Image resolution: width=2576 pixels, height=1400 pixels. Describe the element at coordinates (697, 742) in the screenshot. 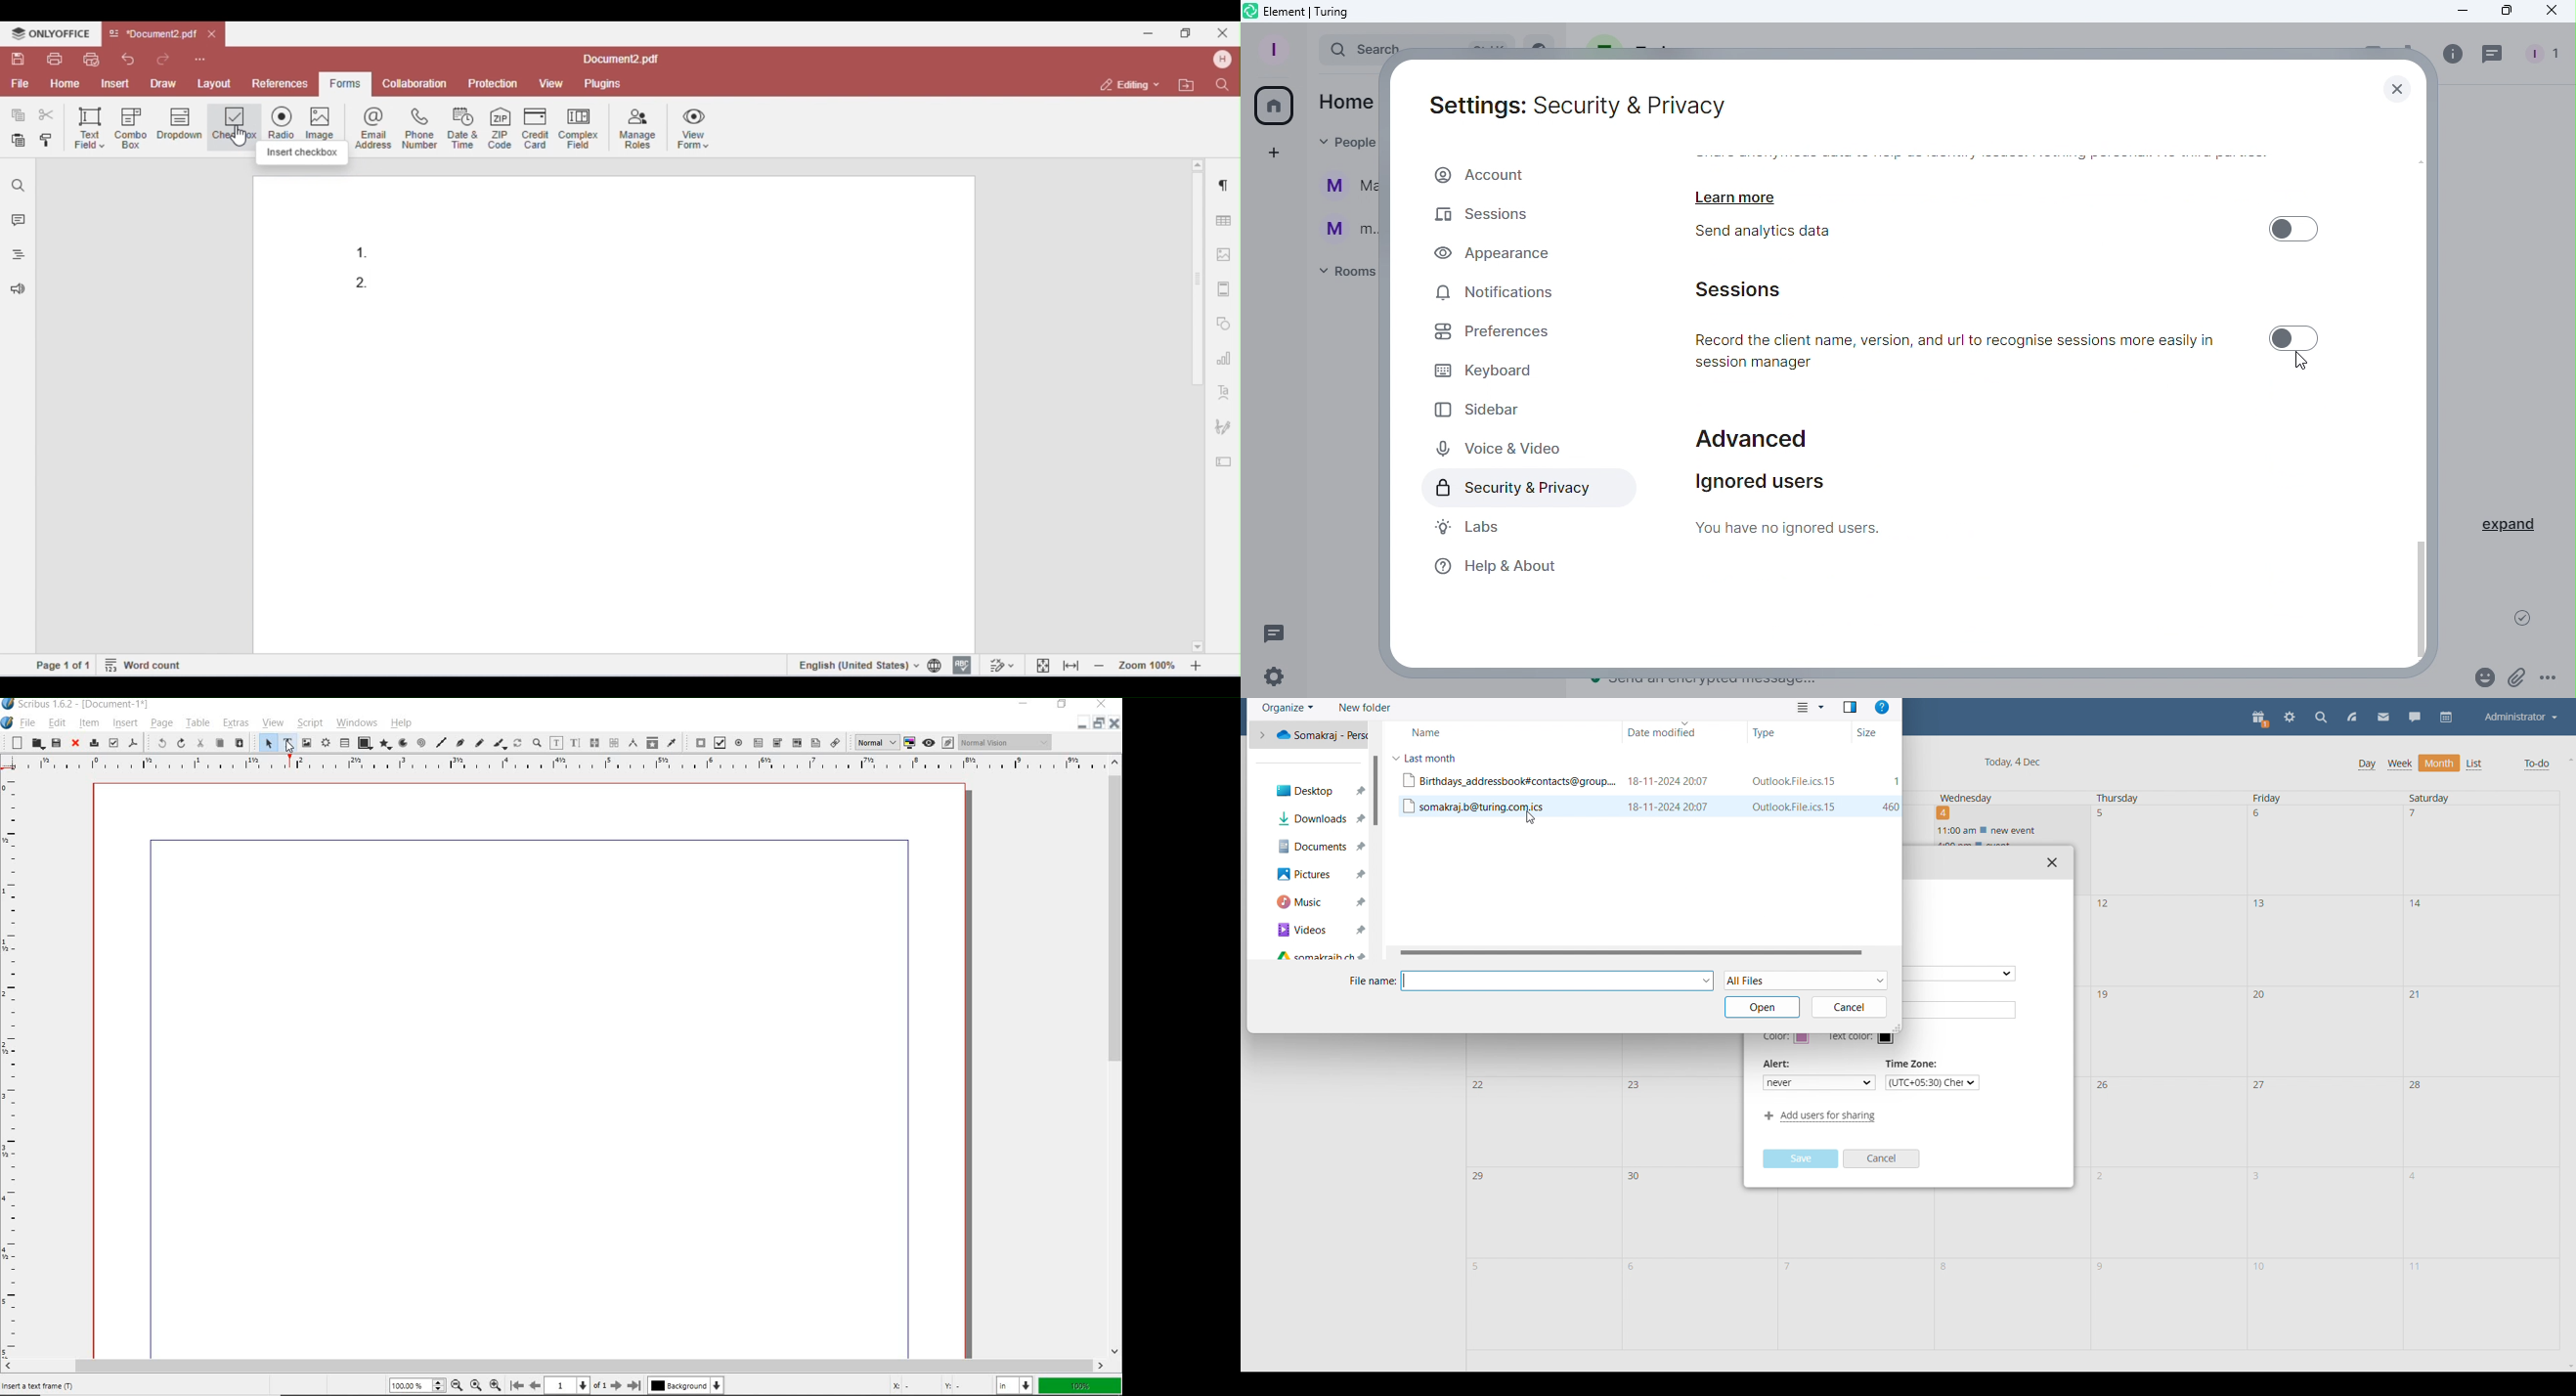

I see `pdf push button` at that location.